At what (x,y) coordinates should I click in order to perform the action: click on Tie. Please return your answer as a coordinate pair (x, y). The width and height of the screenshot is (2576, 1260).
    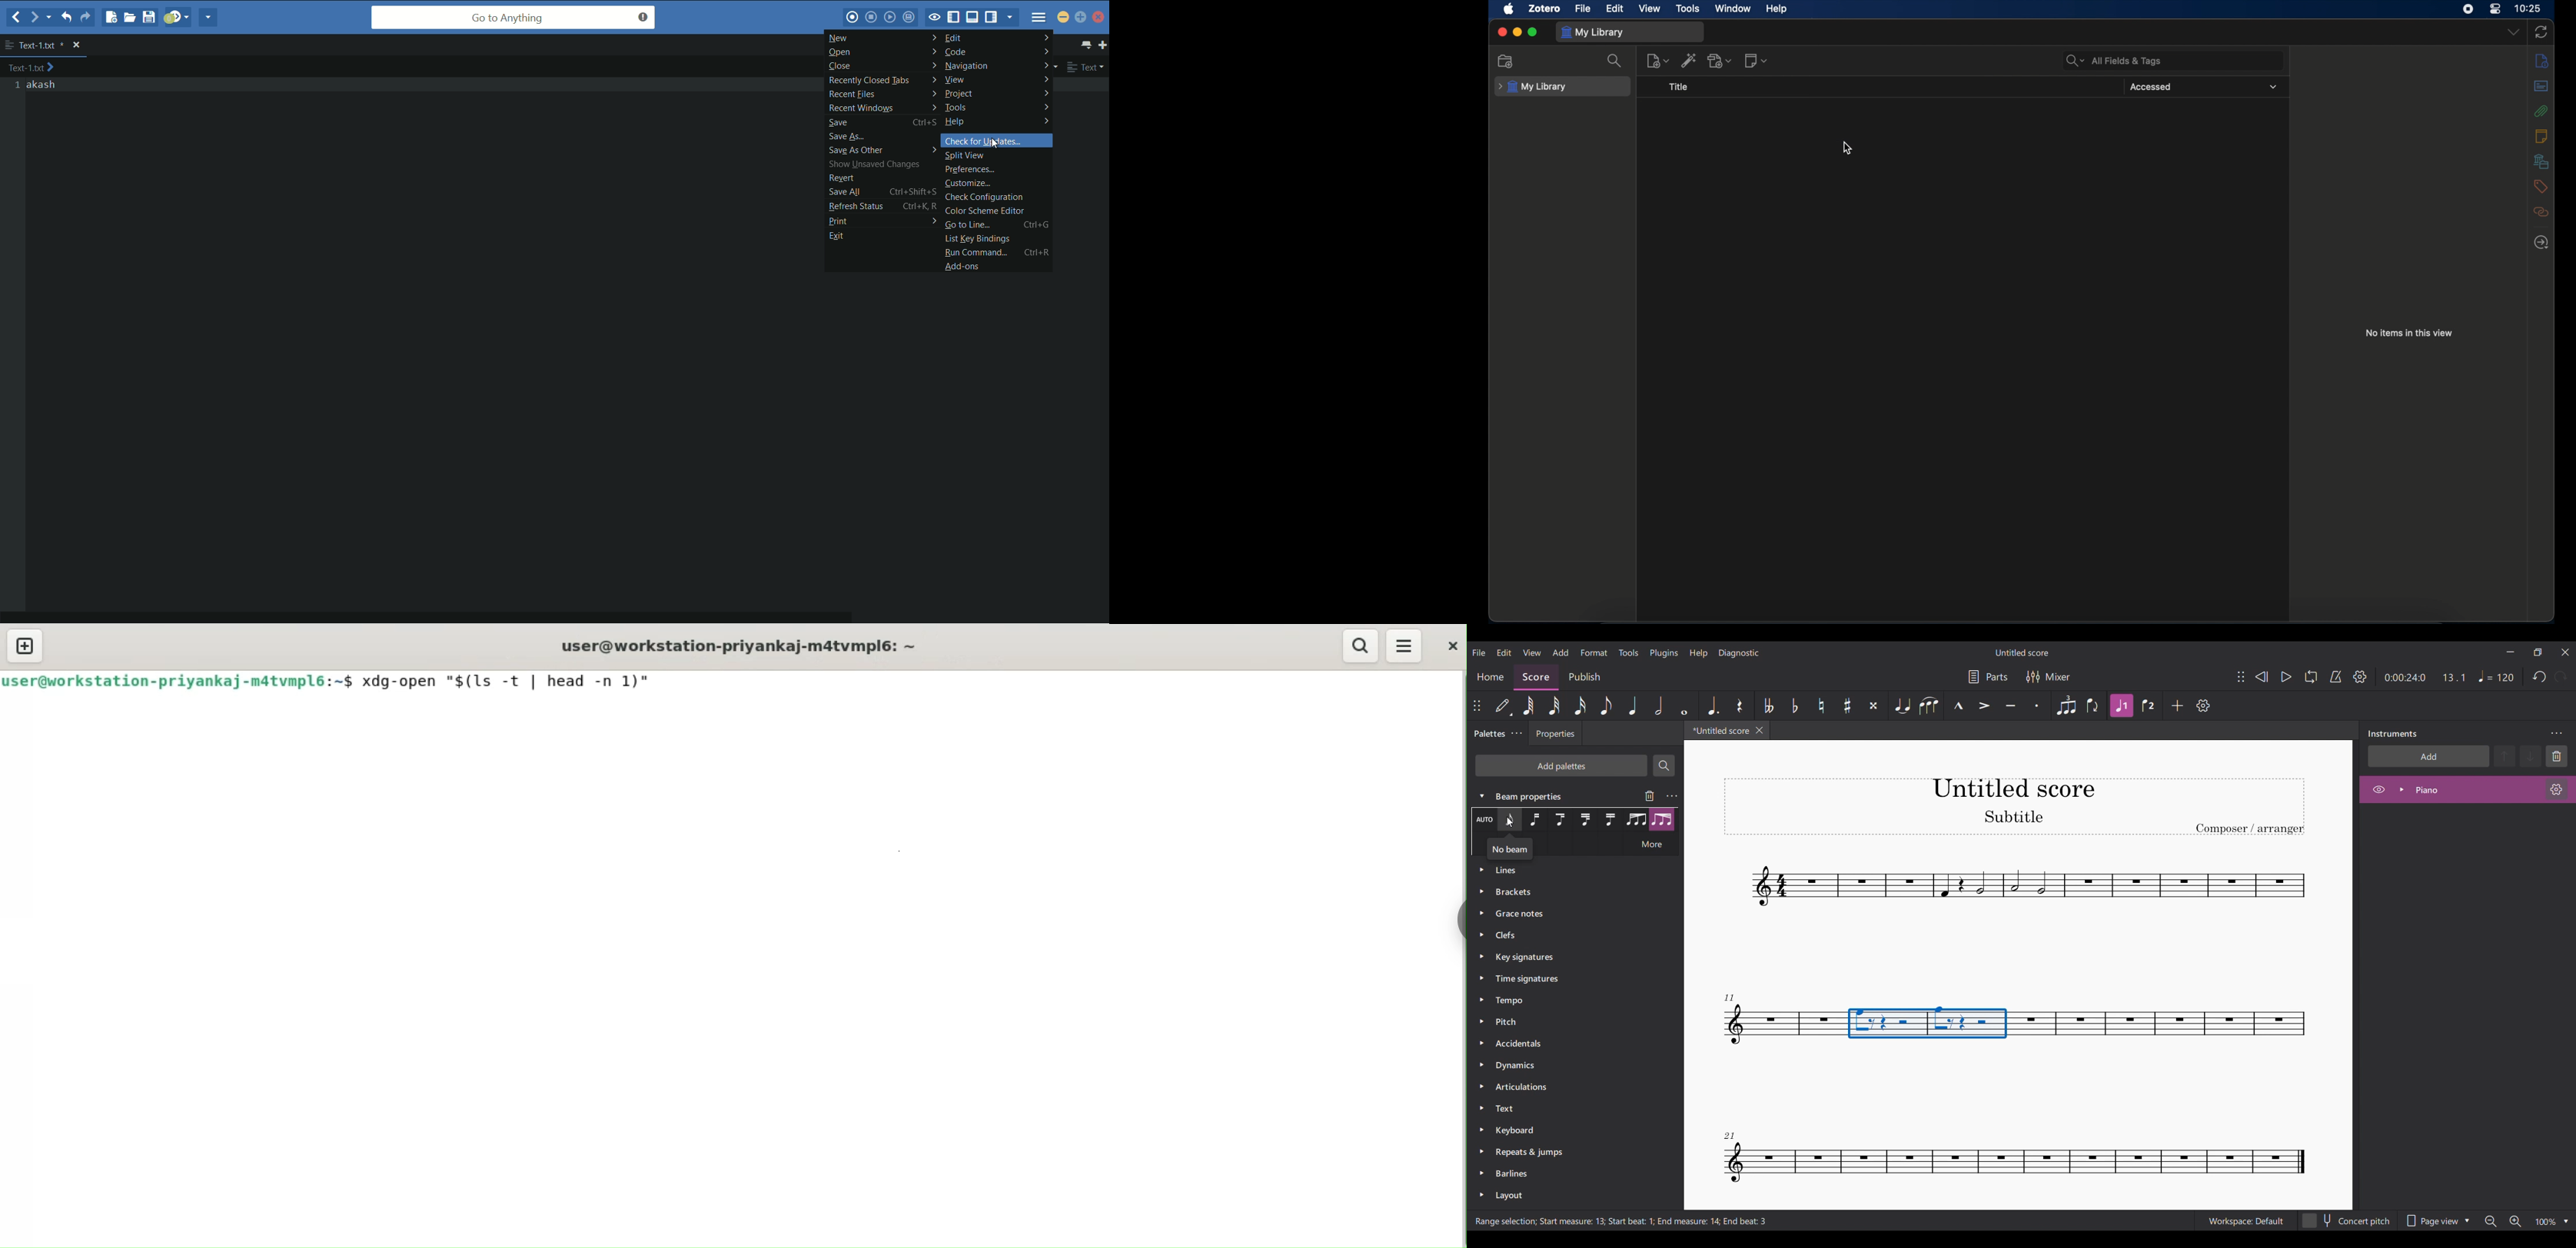
    Looking at the image, I should click on (1903, 705).